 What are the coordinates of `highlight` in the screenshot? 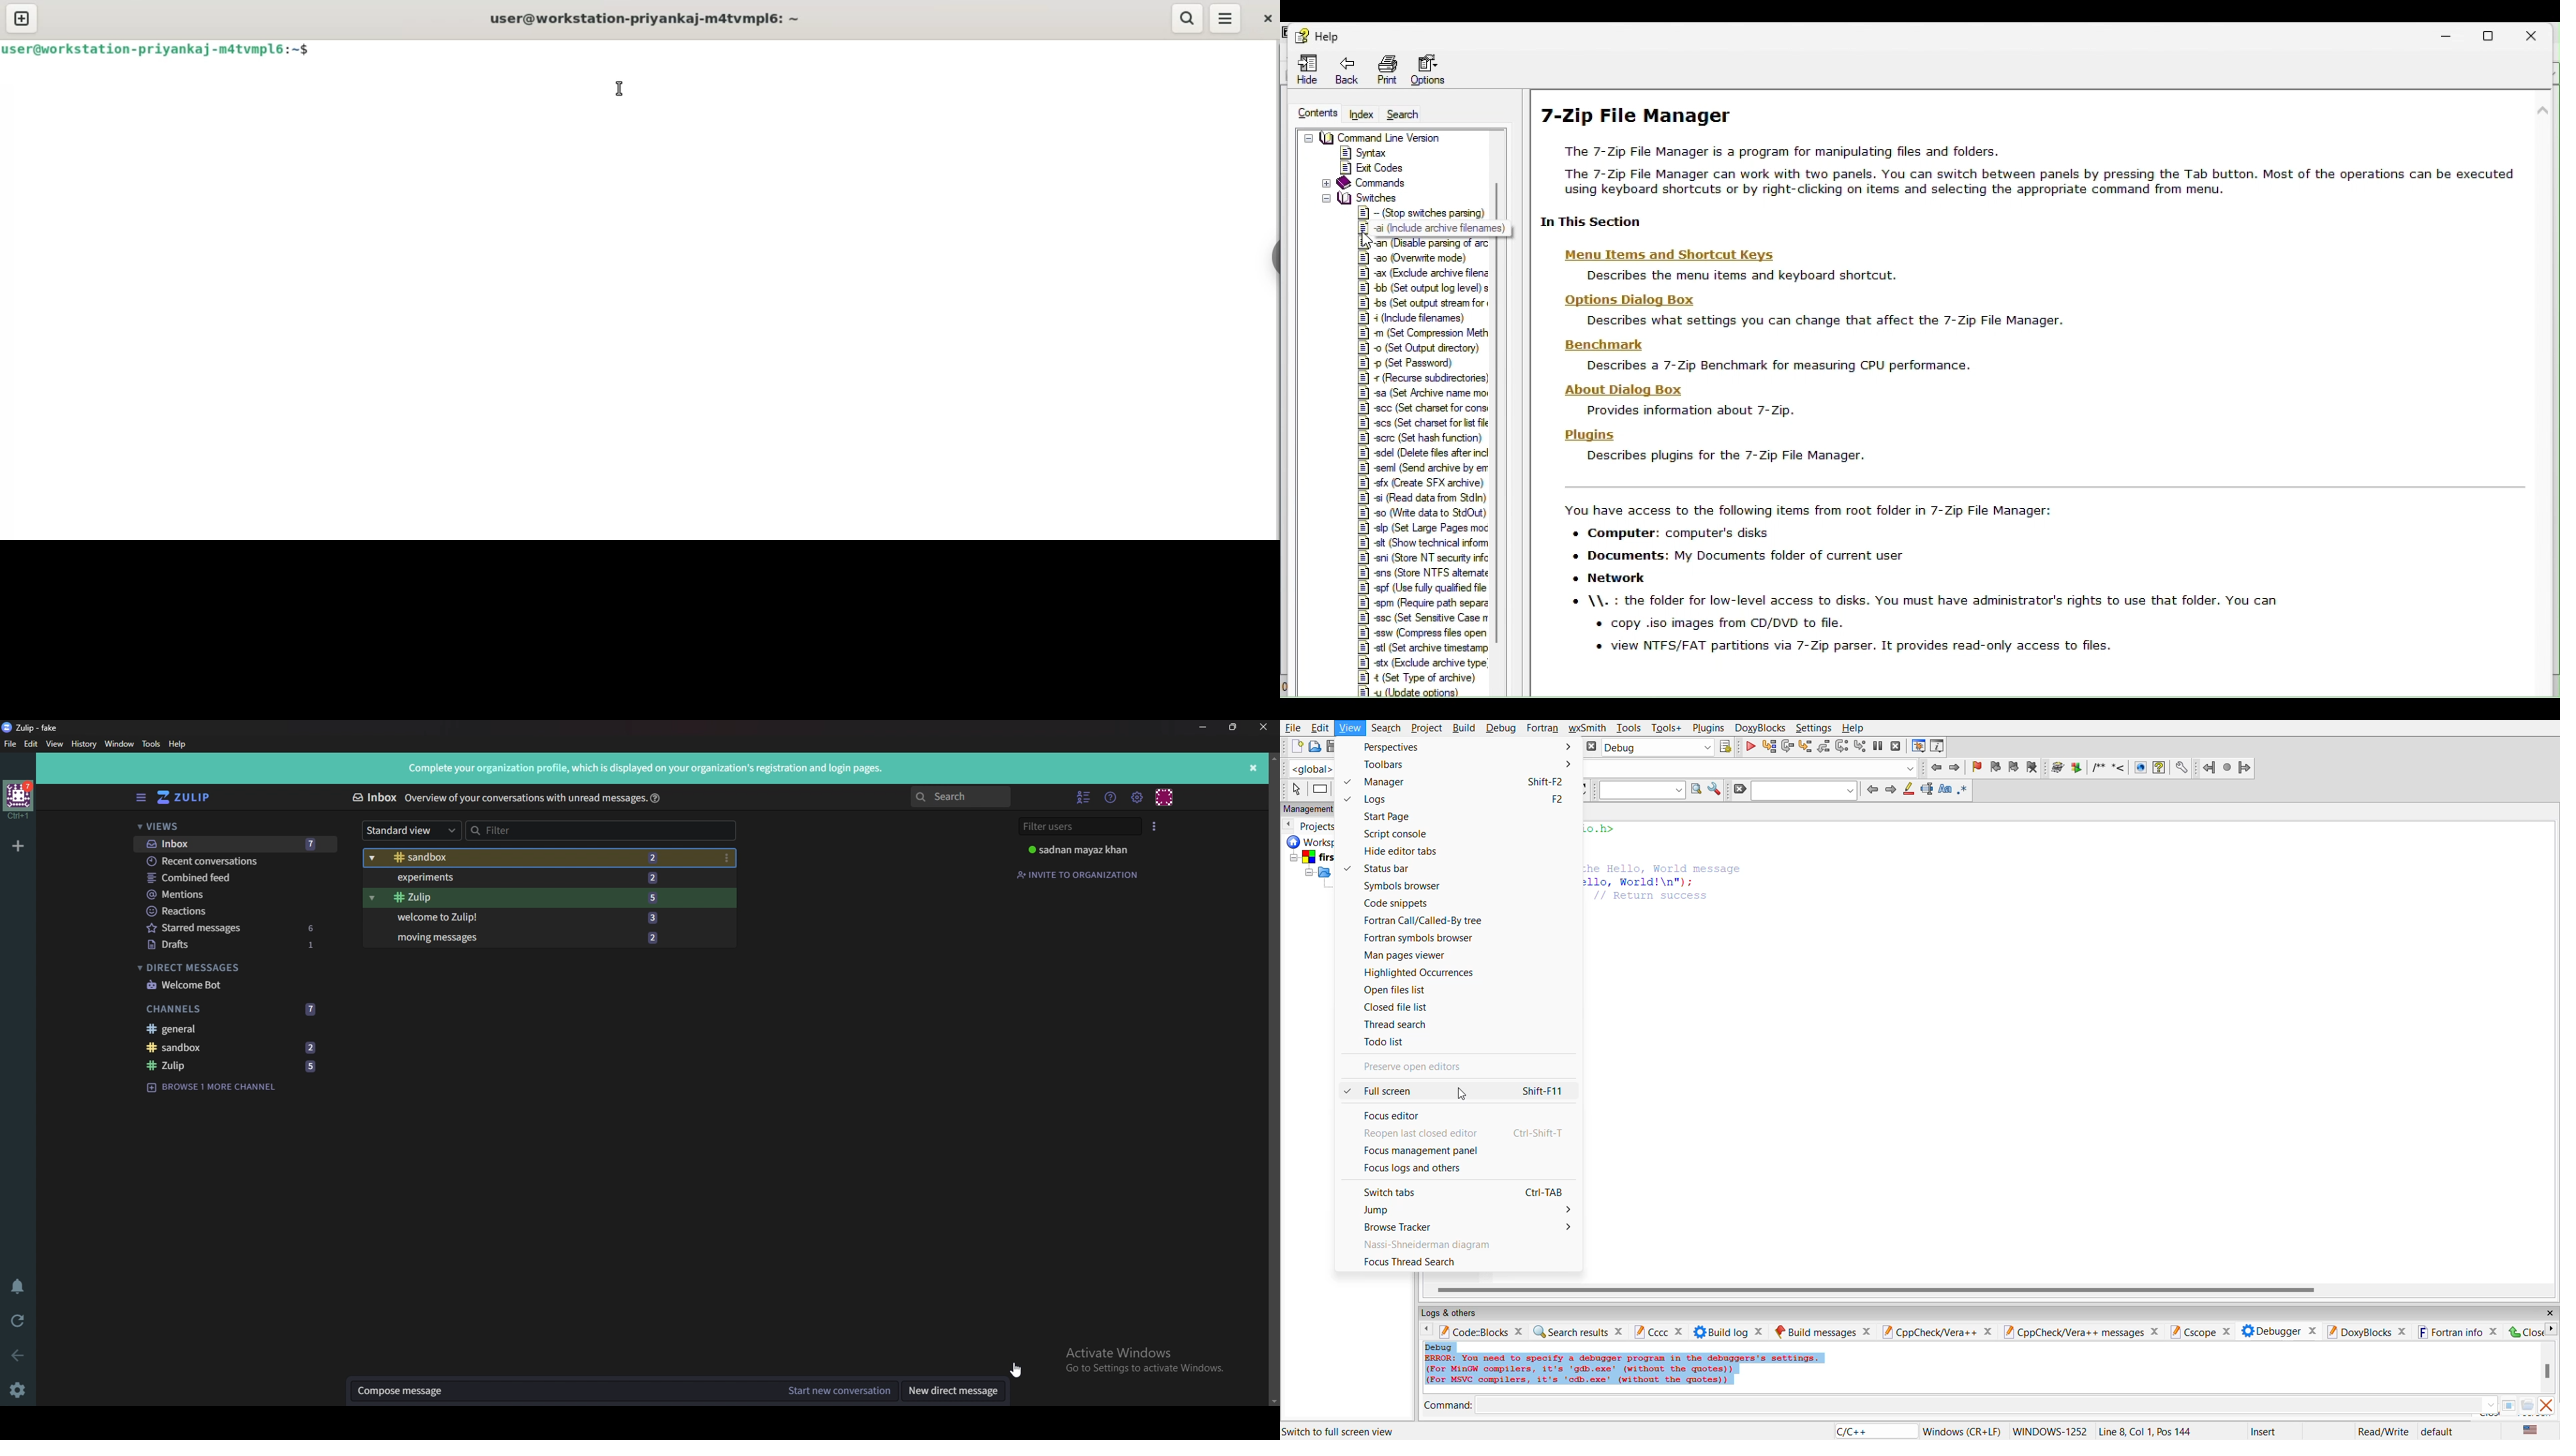 It's located at (1911, 791).